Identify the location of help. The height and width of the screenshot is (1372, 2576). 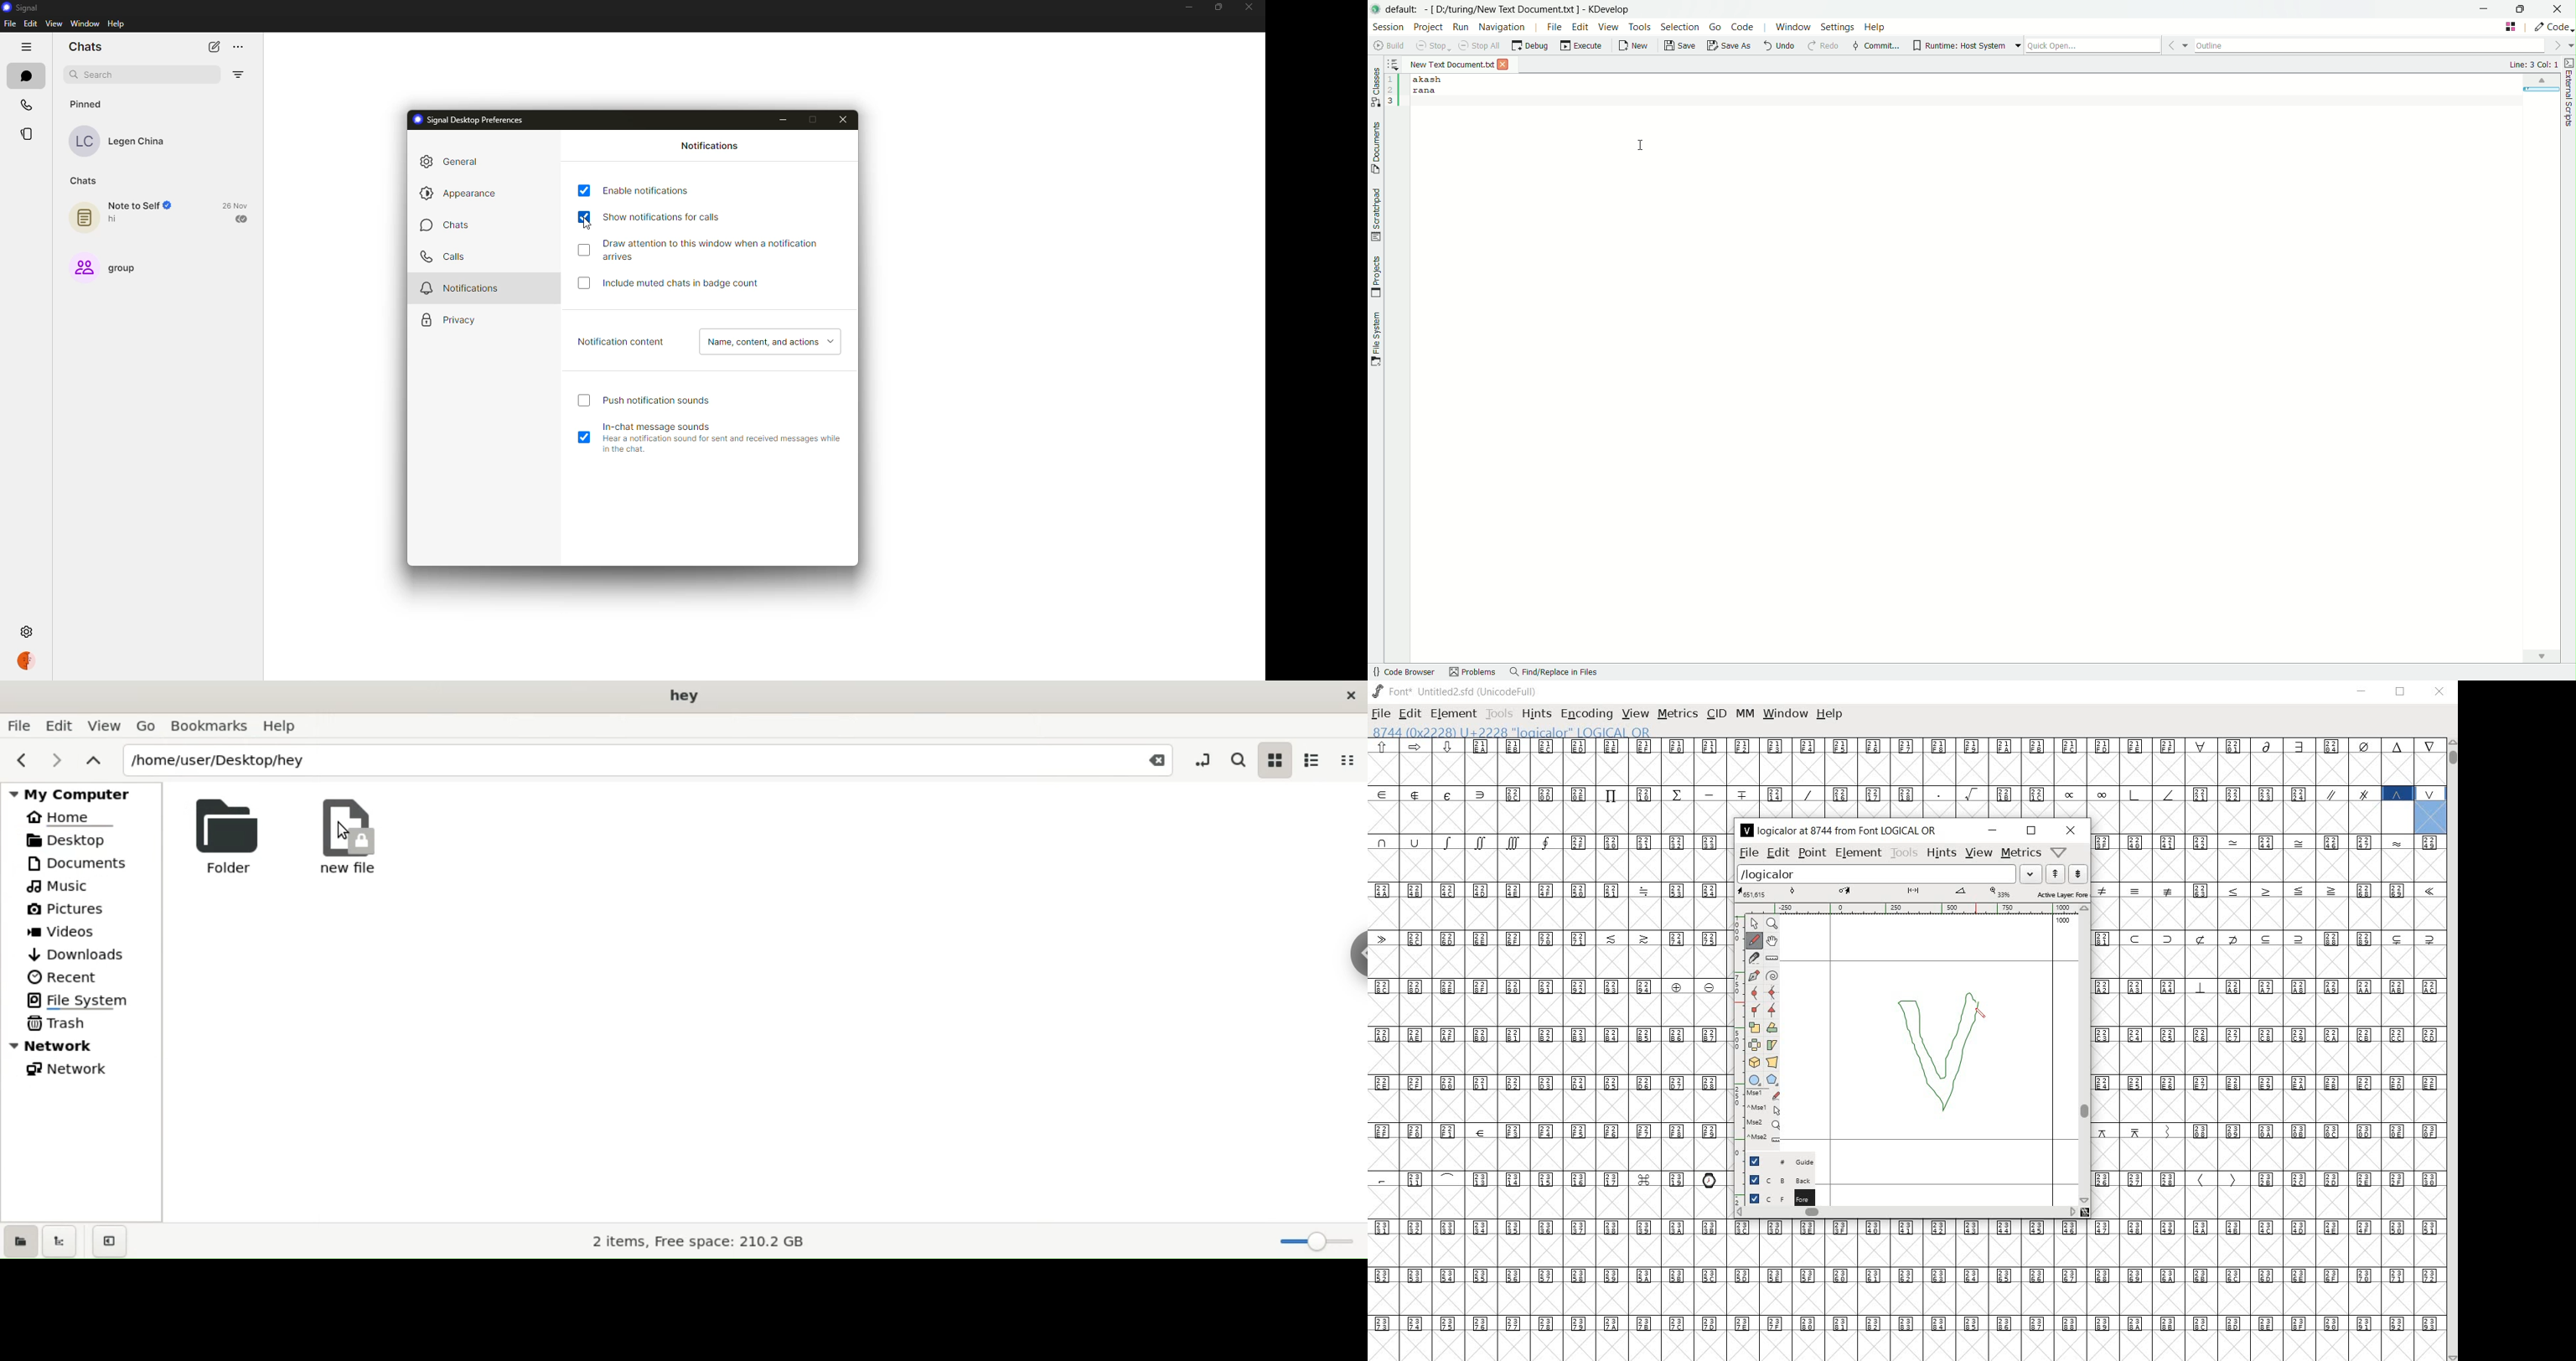
(1831, 713).